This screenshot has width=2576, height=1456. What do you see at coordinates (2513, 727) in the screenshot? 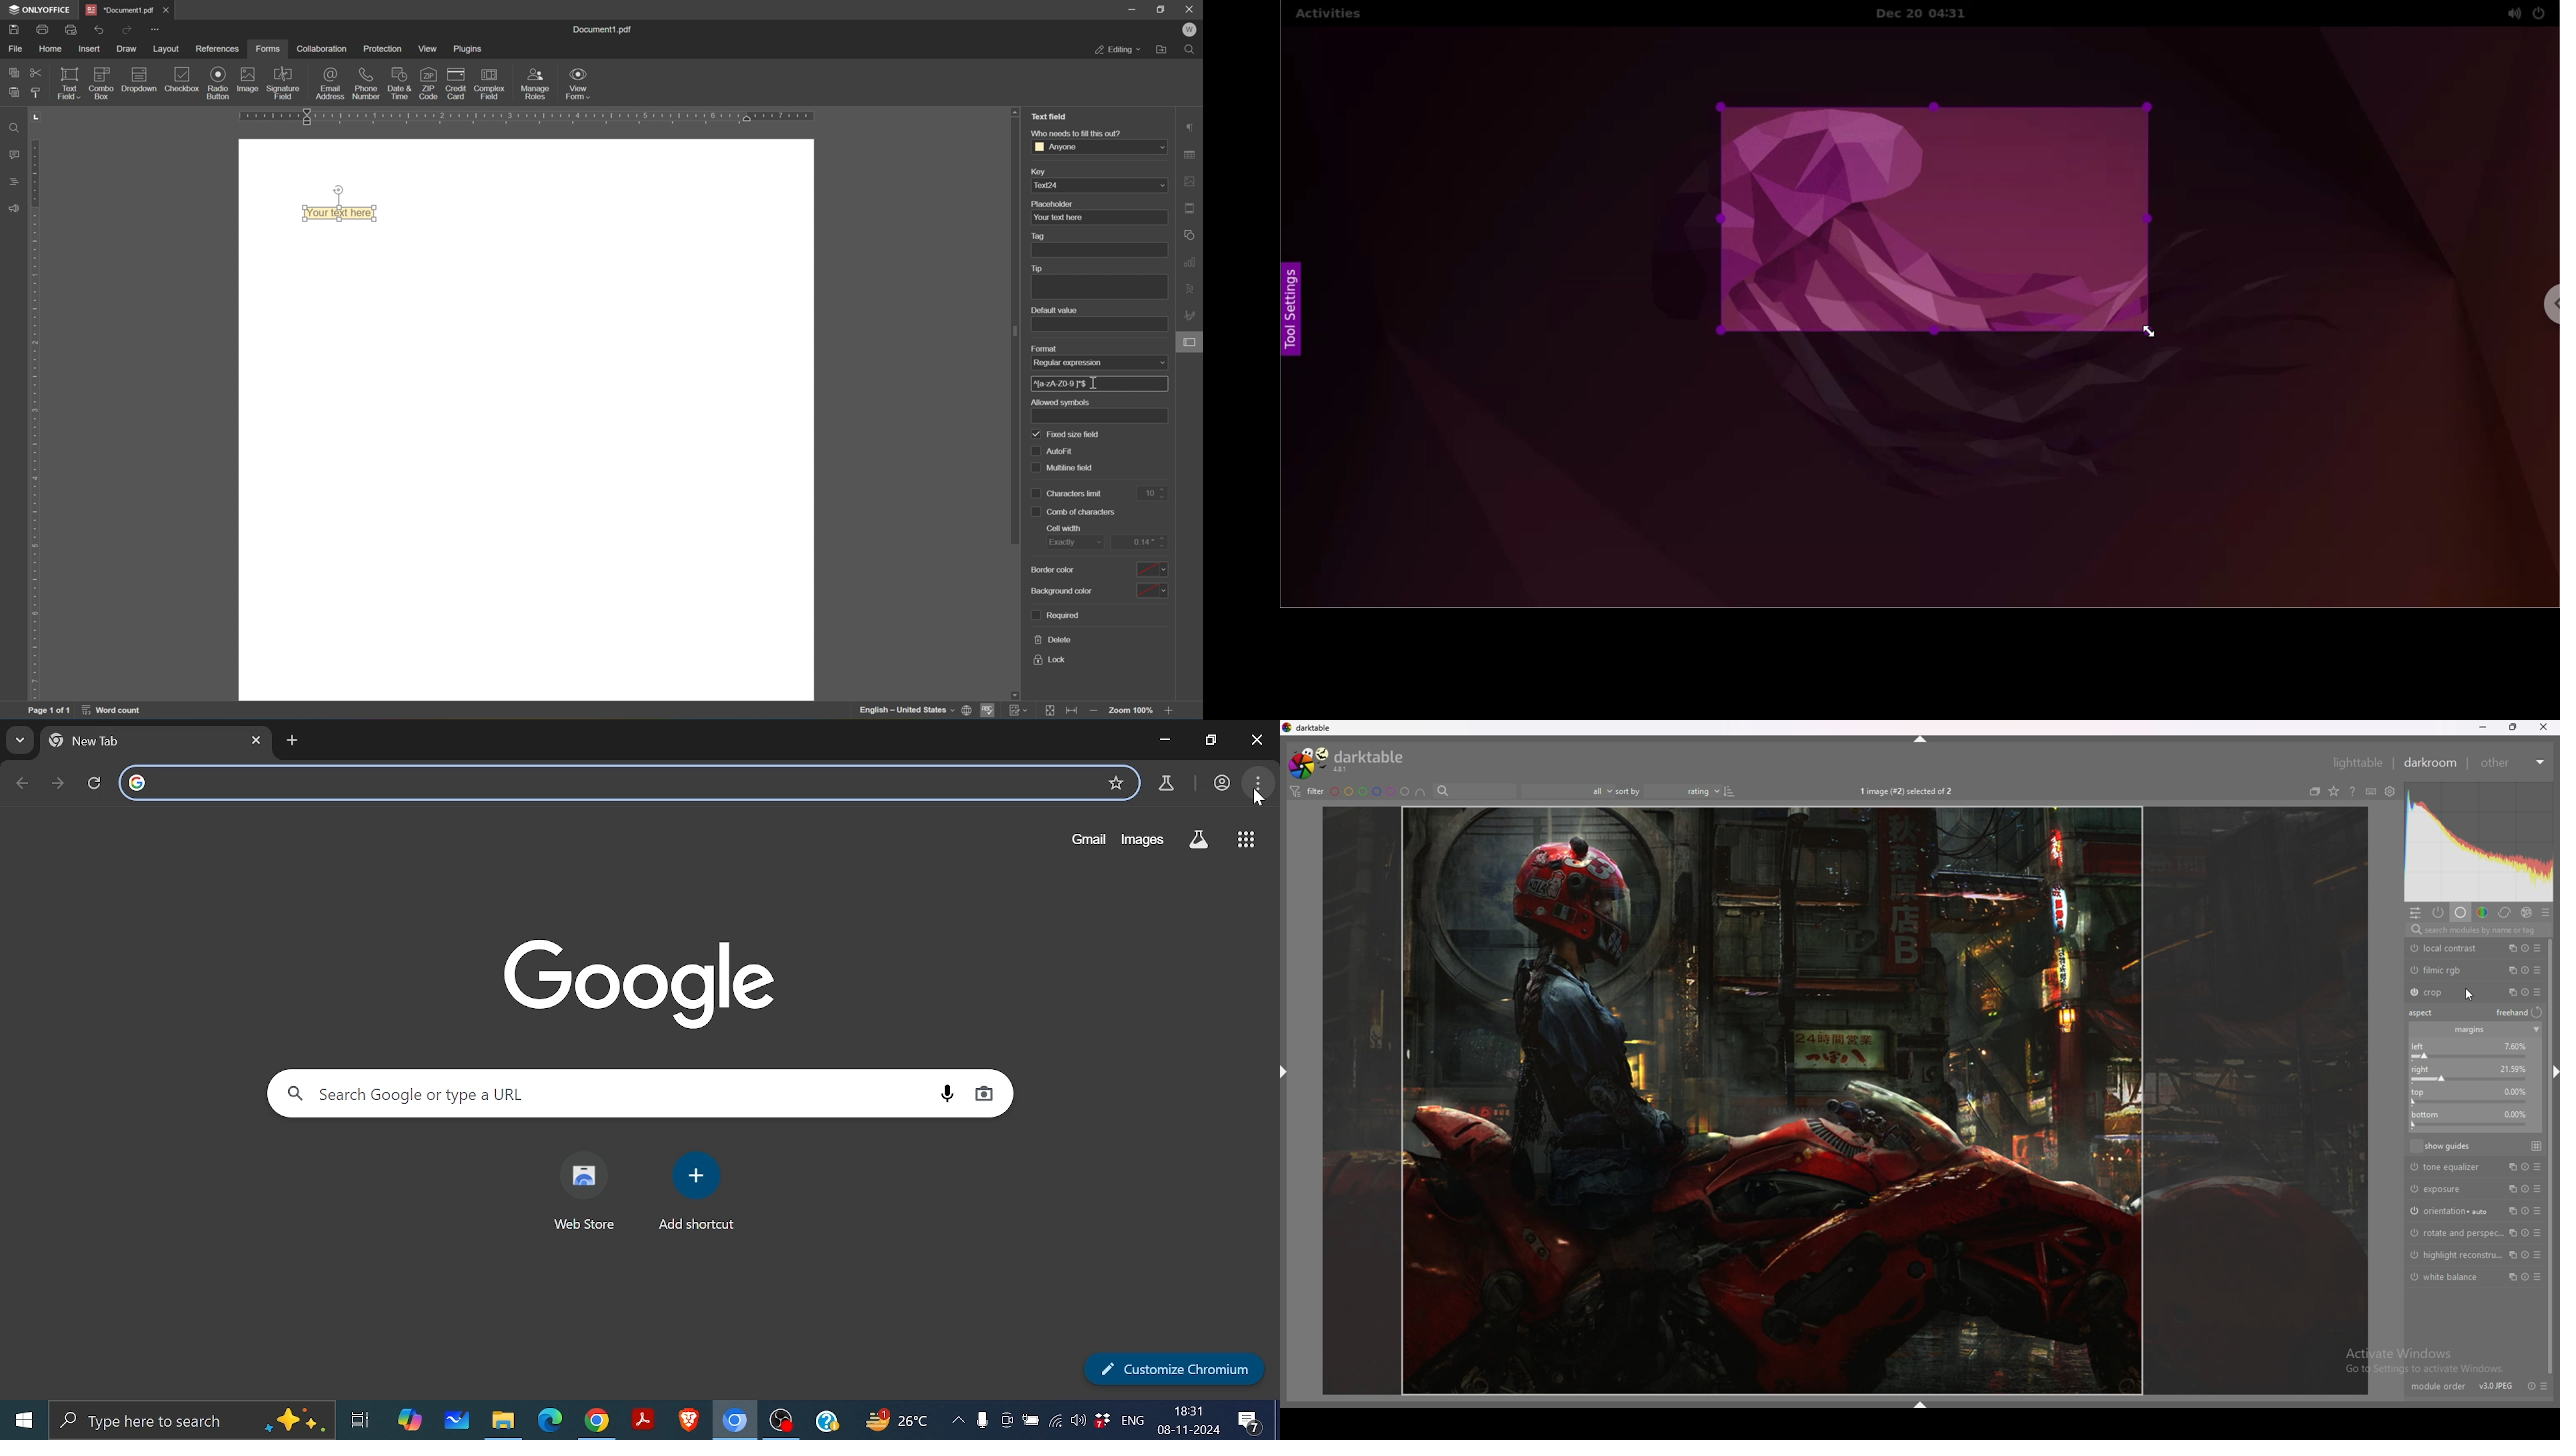
I see `resize` at bounding box center [2513, 727].